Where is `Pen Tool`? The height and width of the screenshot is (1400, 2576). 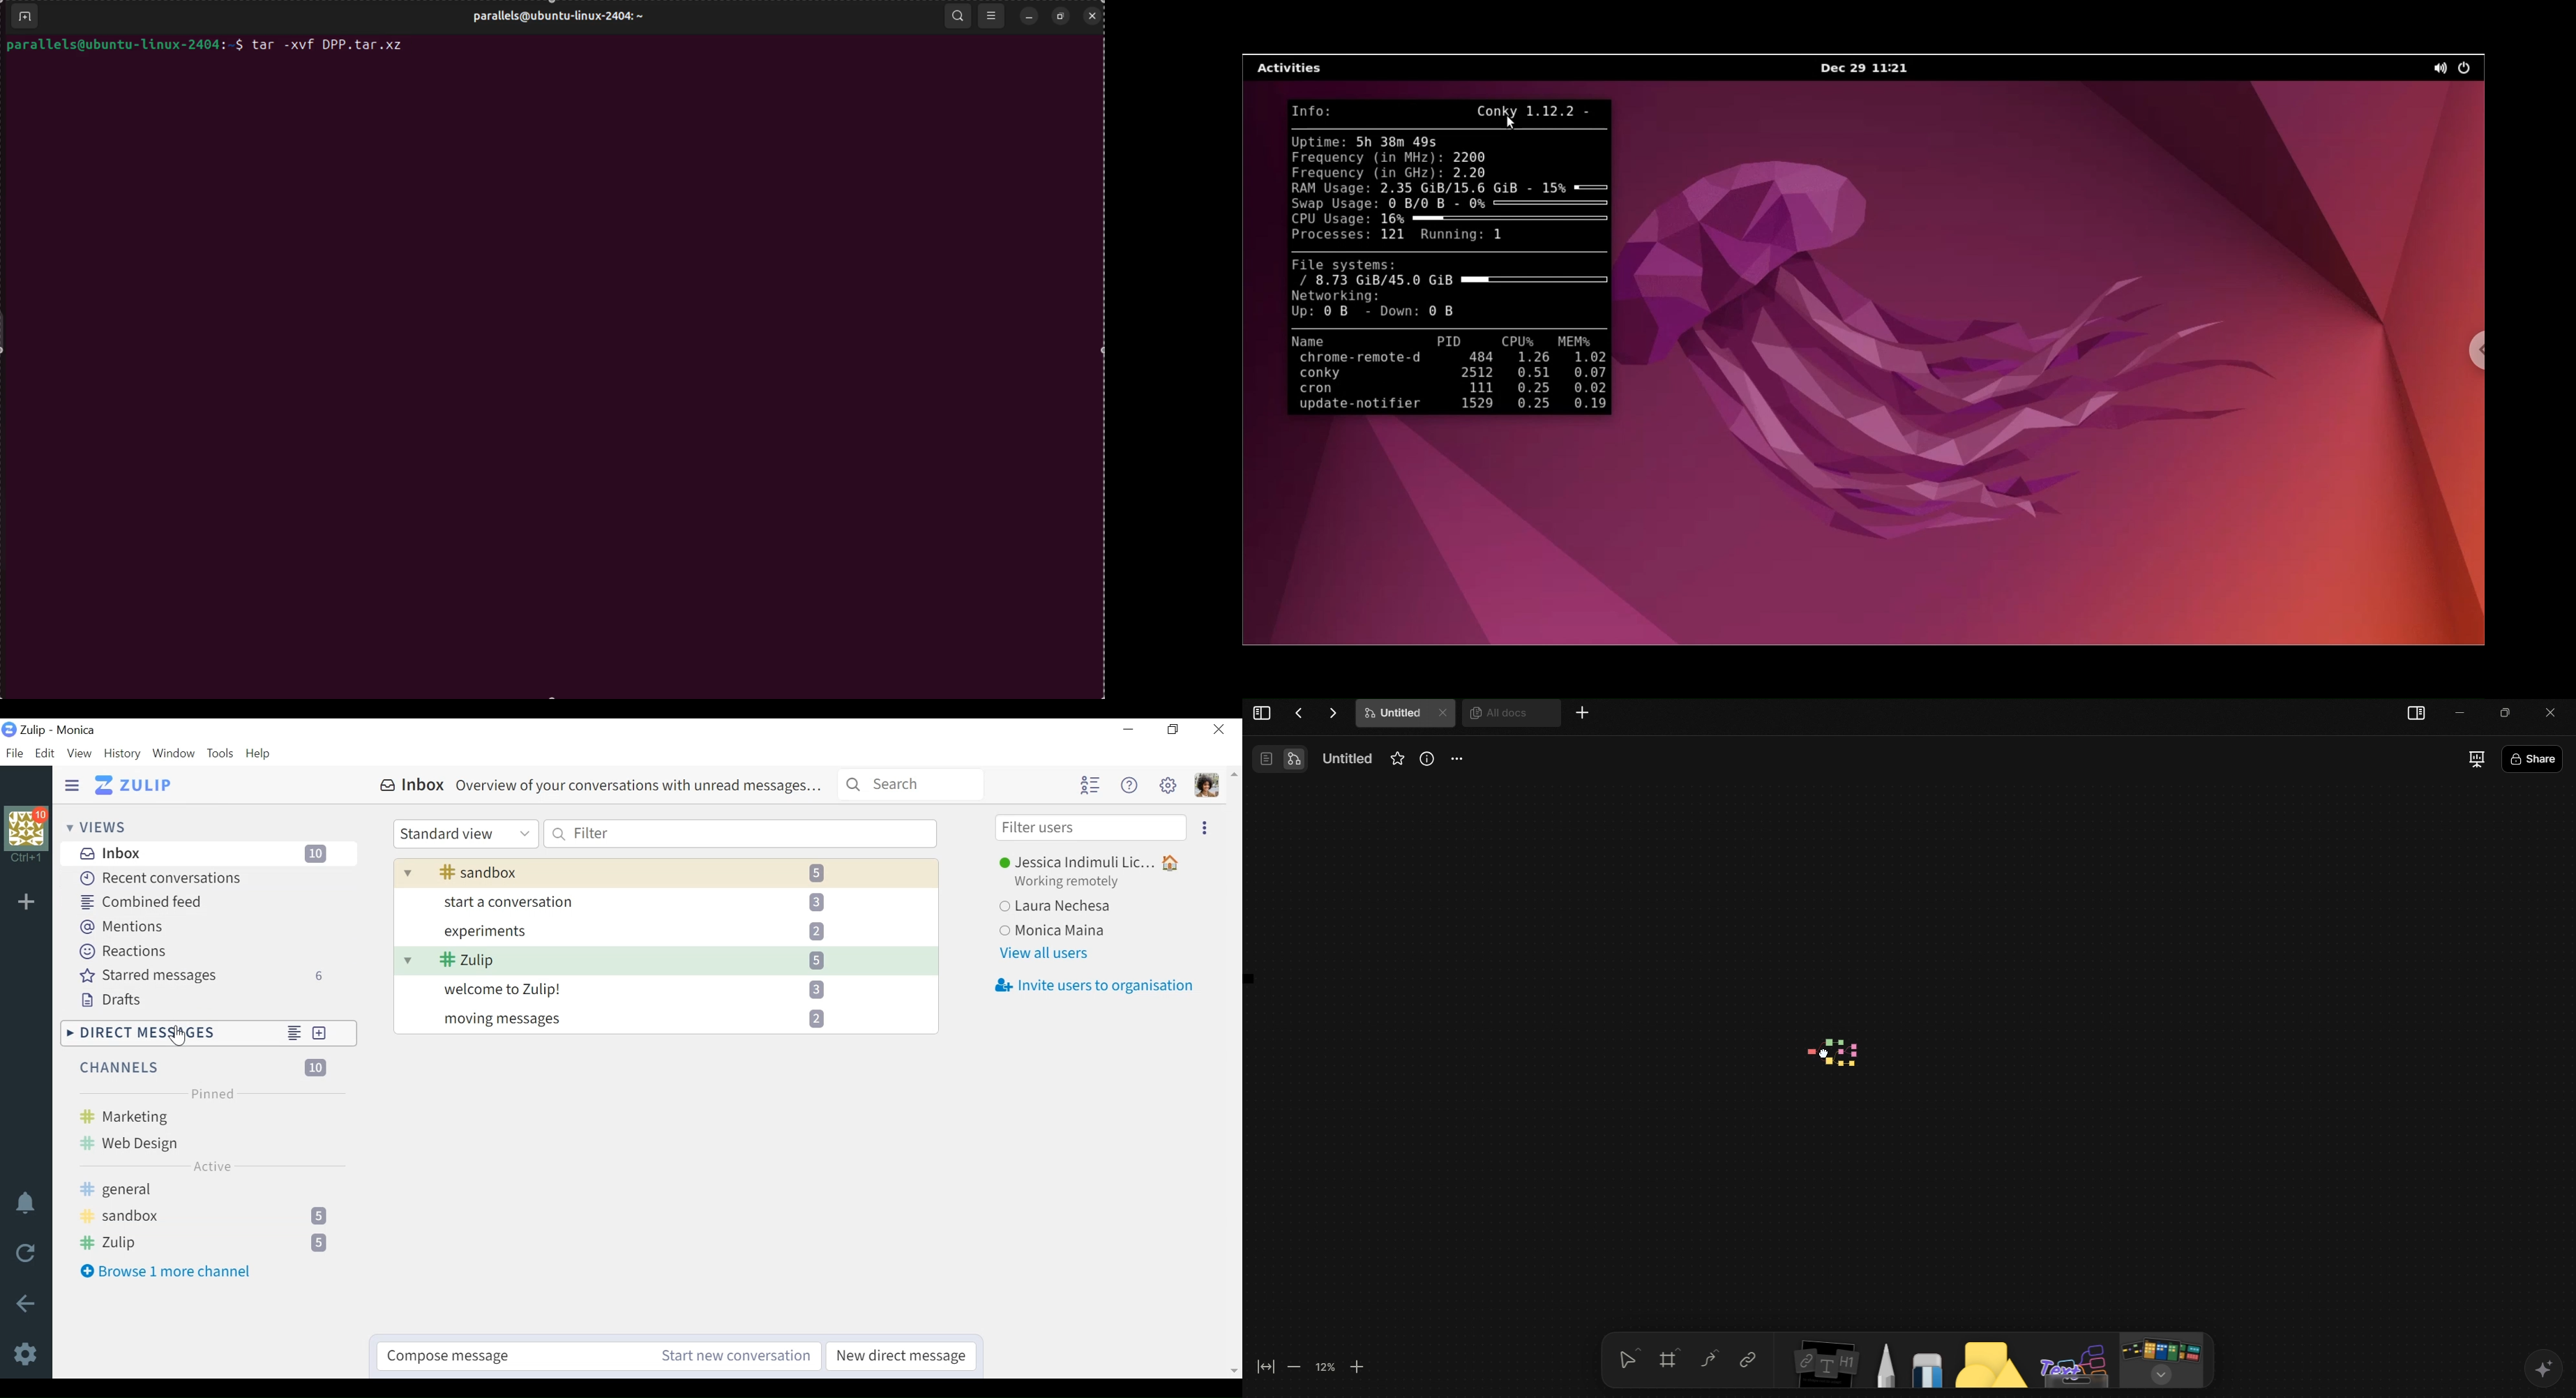
Pen Tool is located at coordinates (1885, 1364).